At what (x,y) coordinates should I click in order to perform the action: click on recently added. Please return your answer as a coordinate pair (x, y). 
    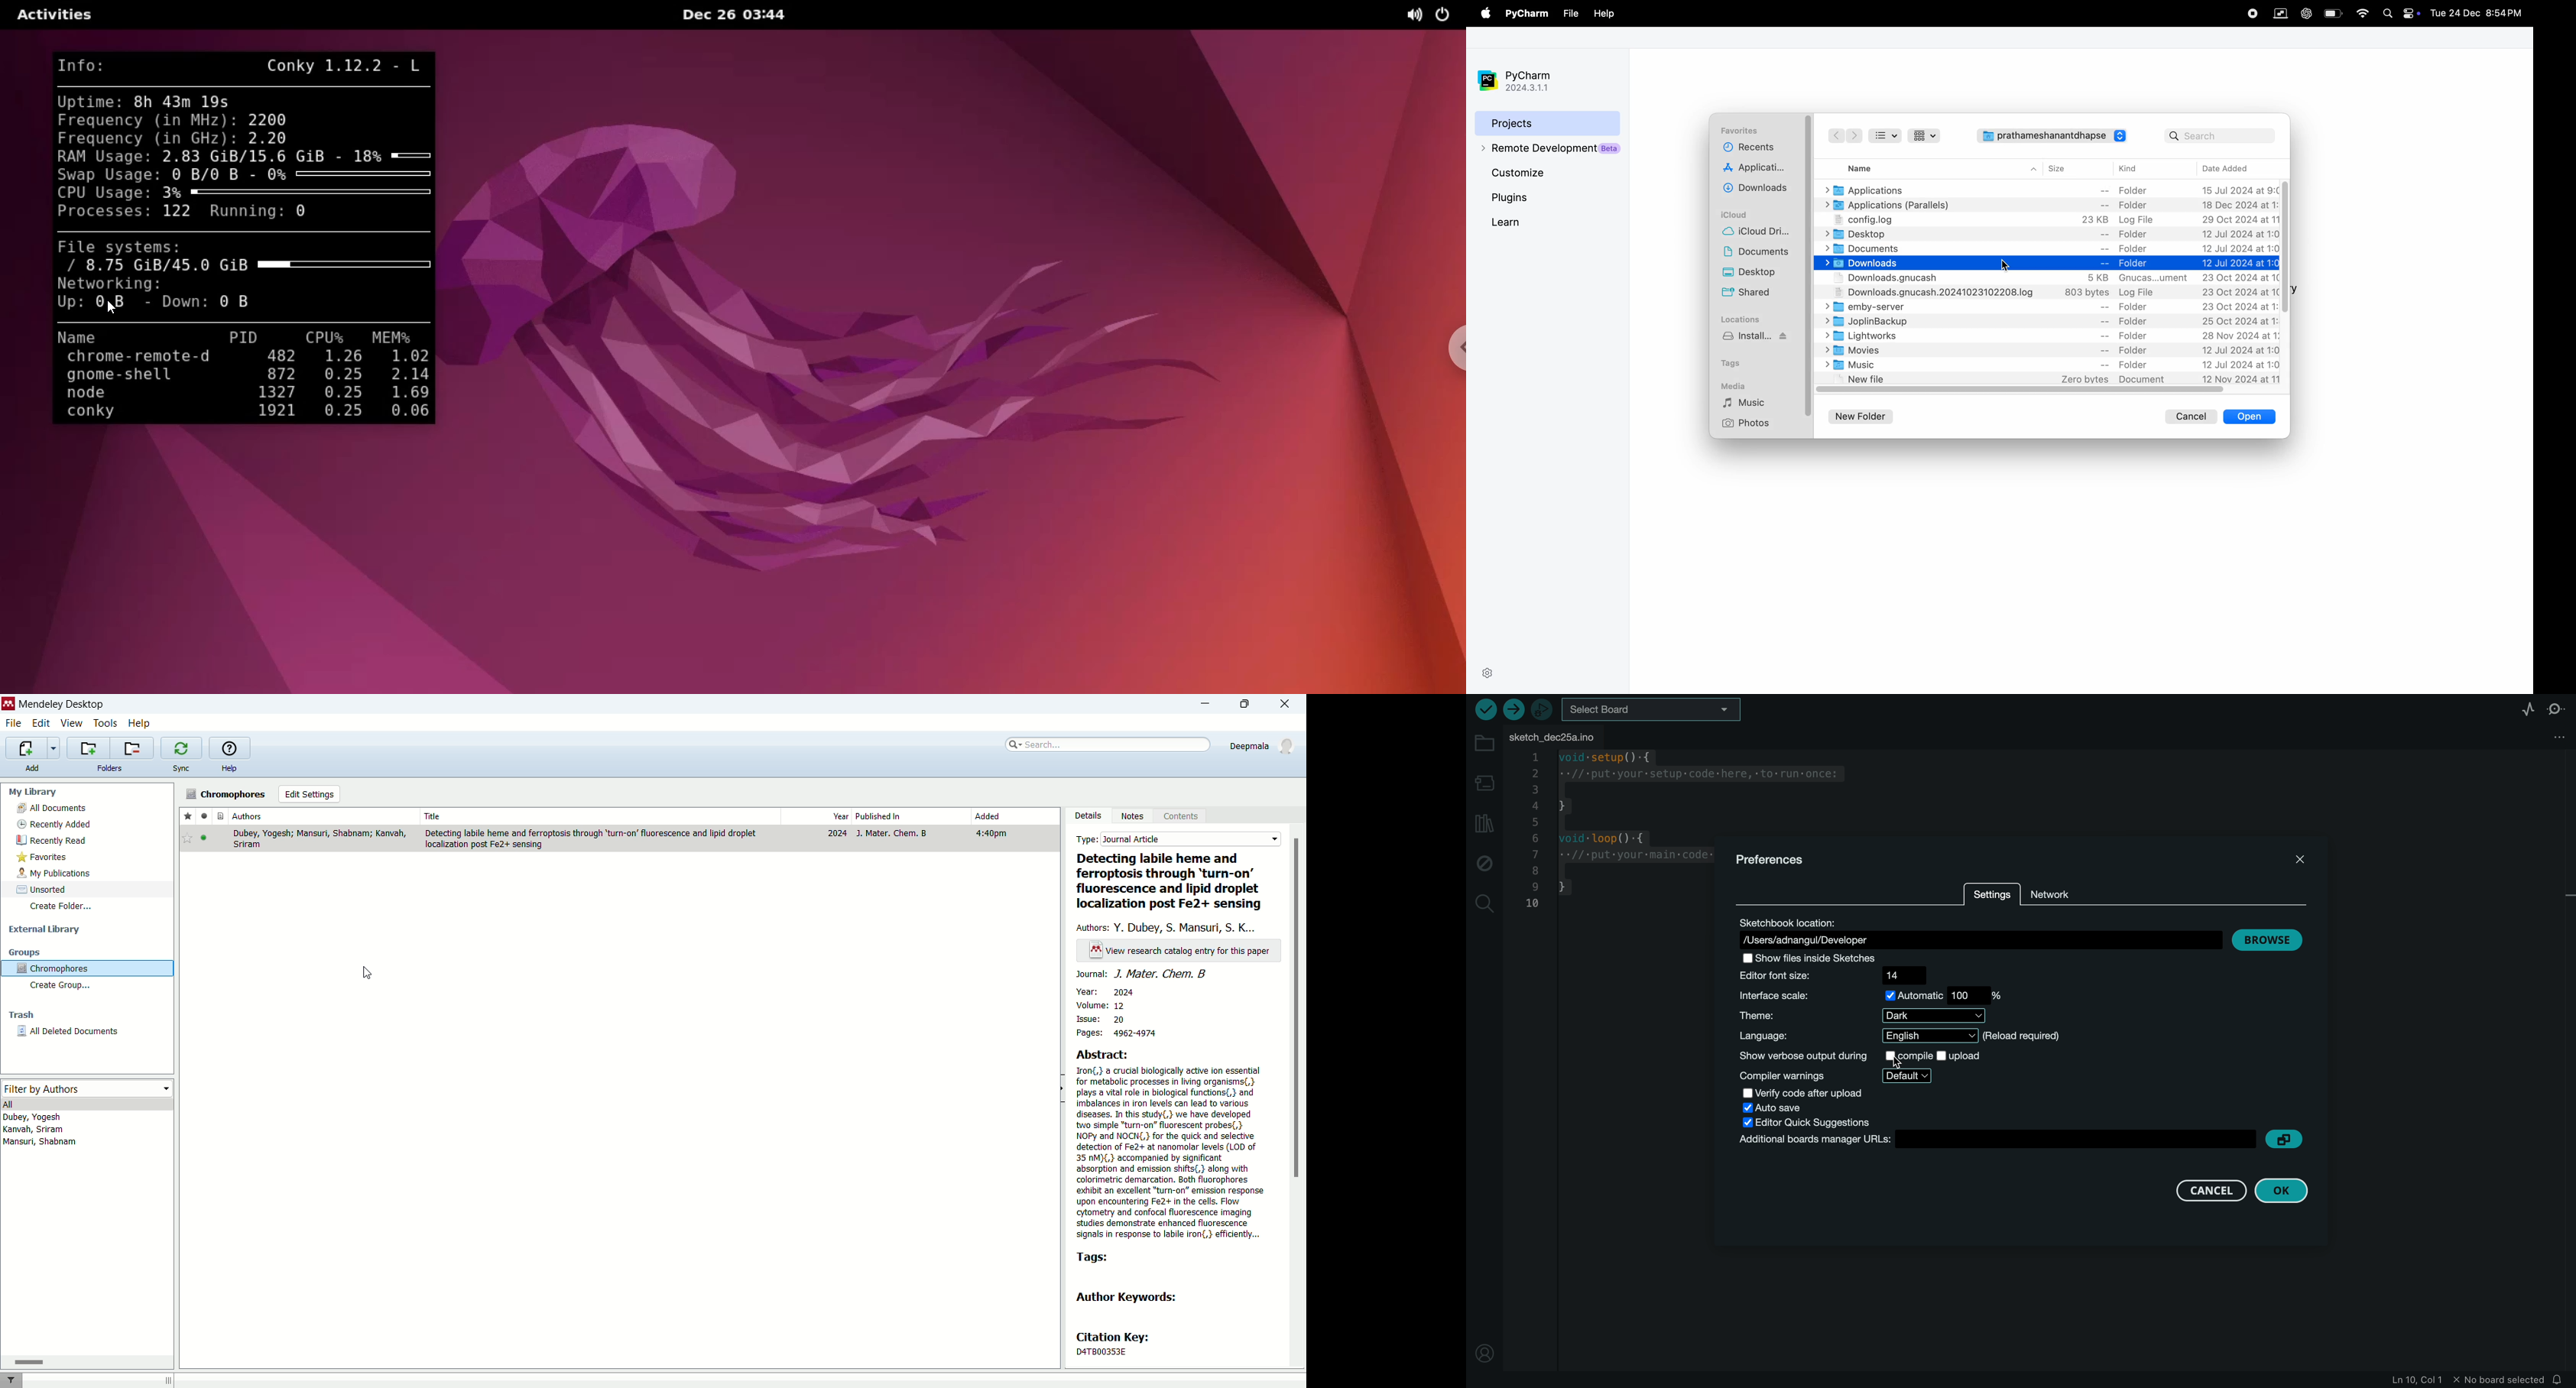
    Looking at the image, I should click on (55, 824).